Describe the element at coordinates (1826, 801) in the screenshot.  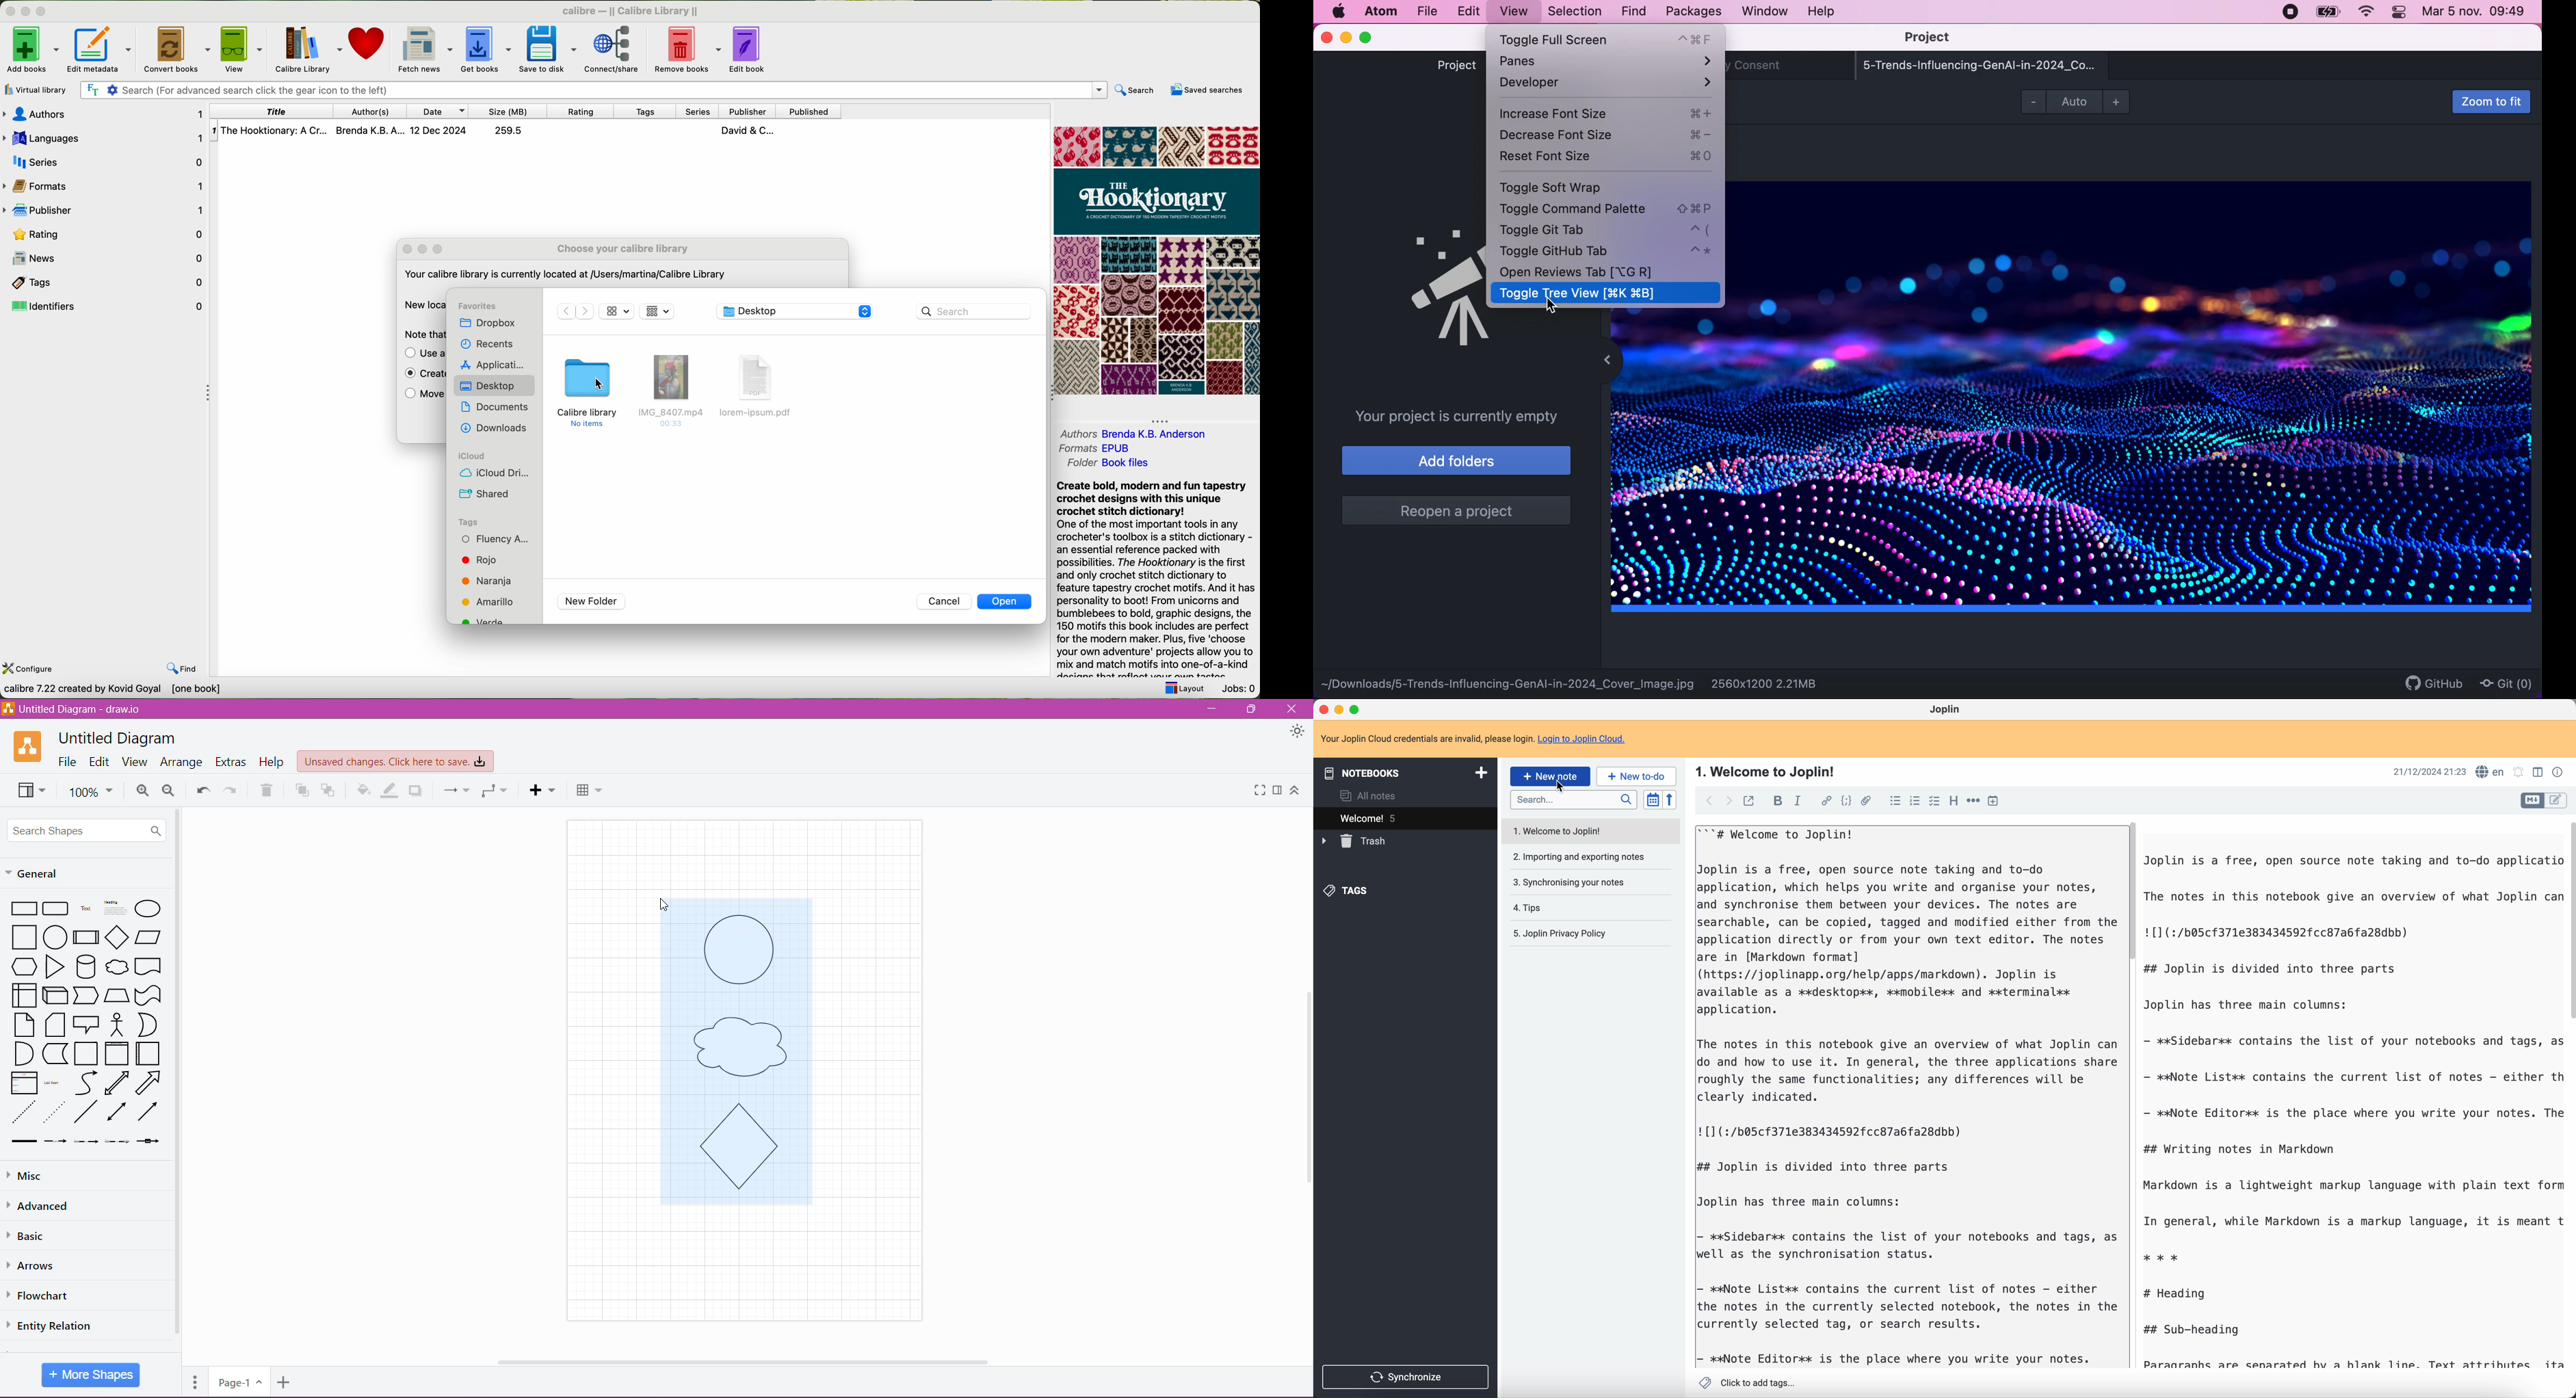
I see `hyperlink` at that location.